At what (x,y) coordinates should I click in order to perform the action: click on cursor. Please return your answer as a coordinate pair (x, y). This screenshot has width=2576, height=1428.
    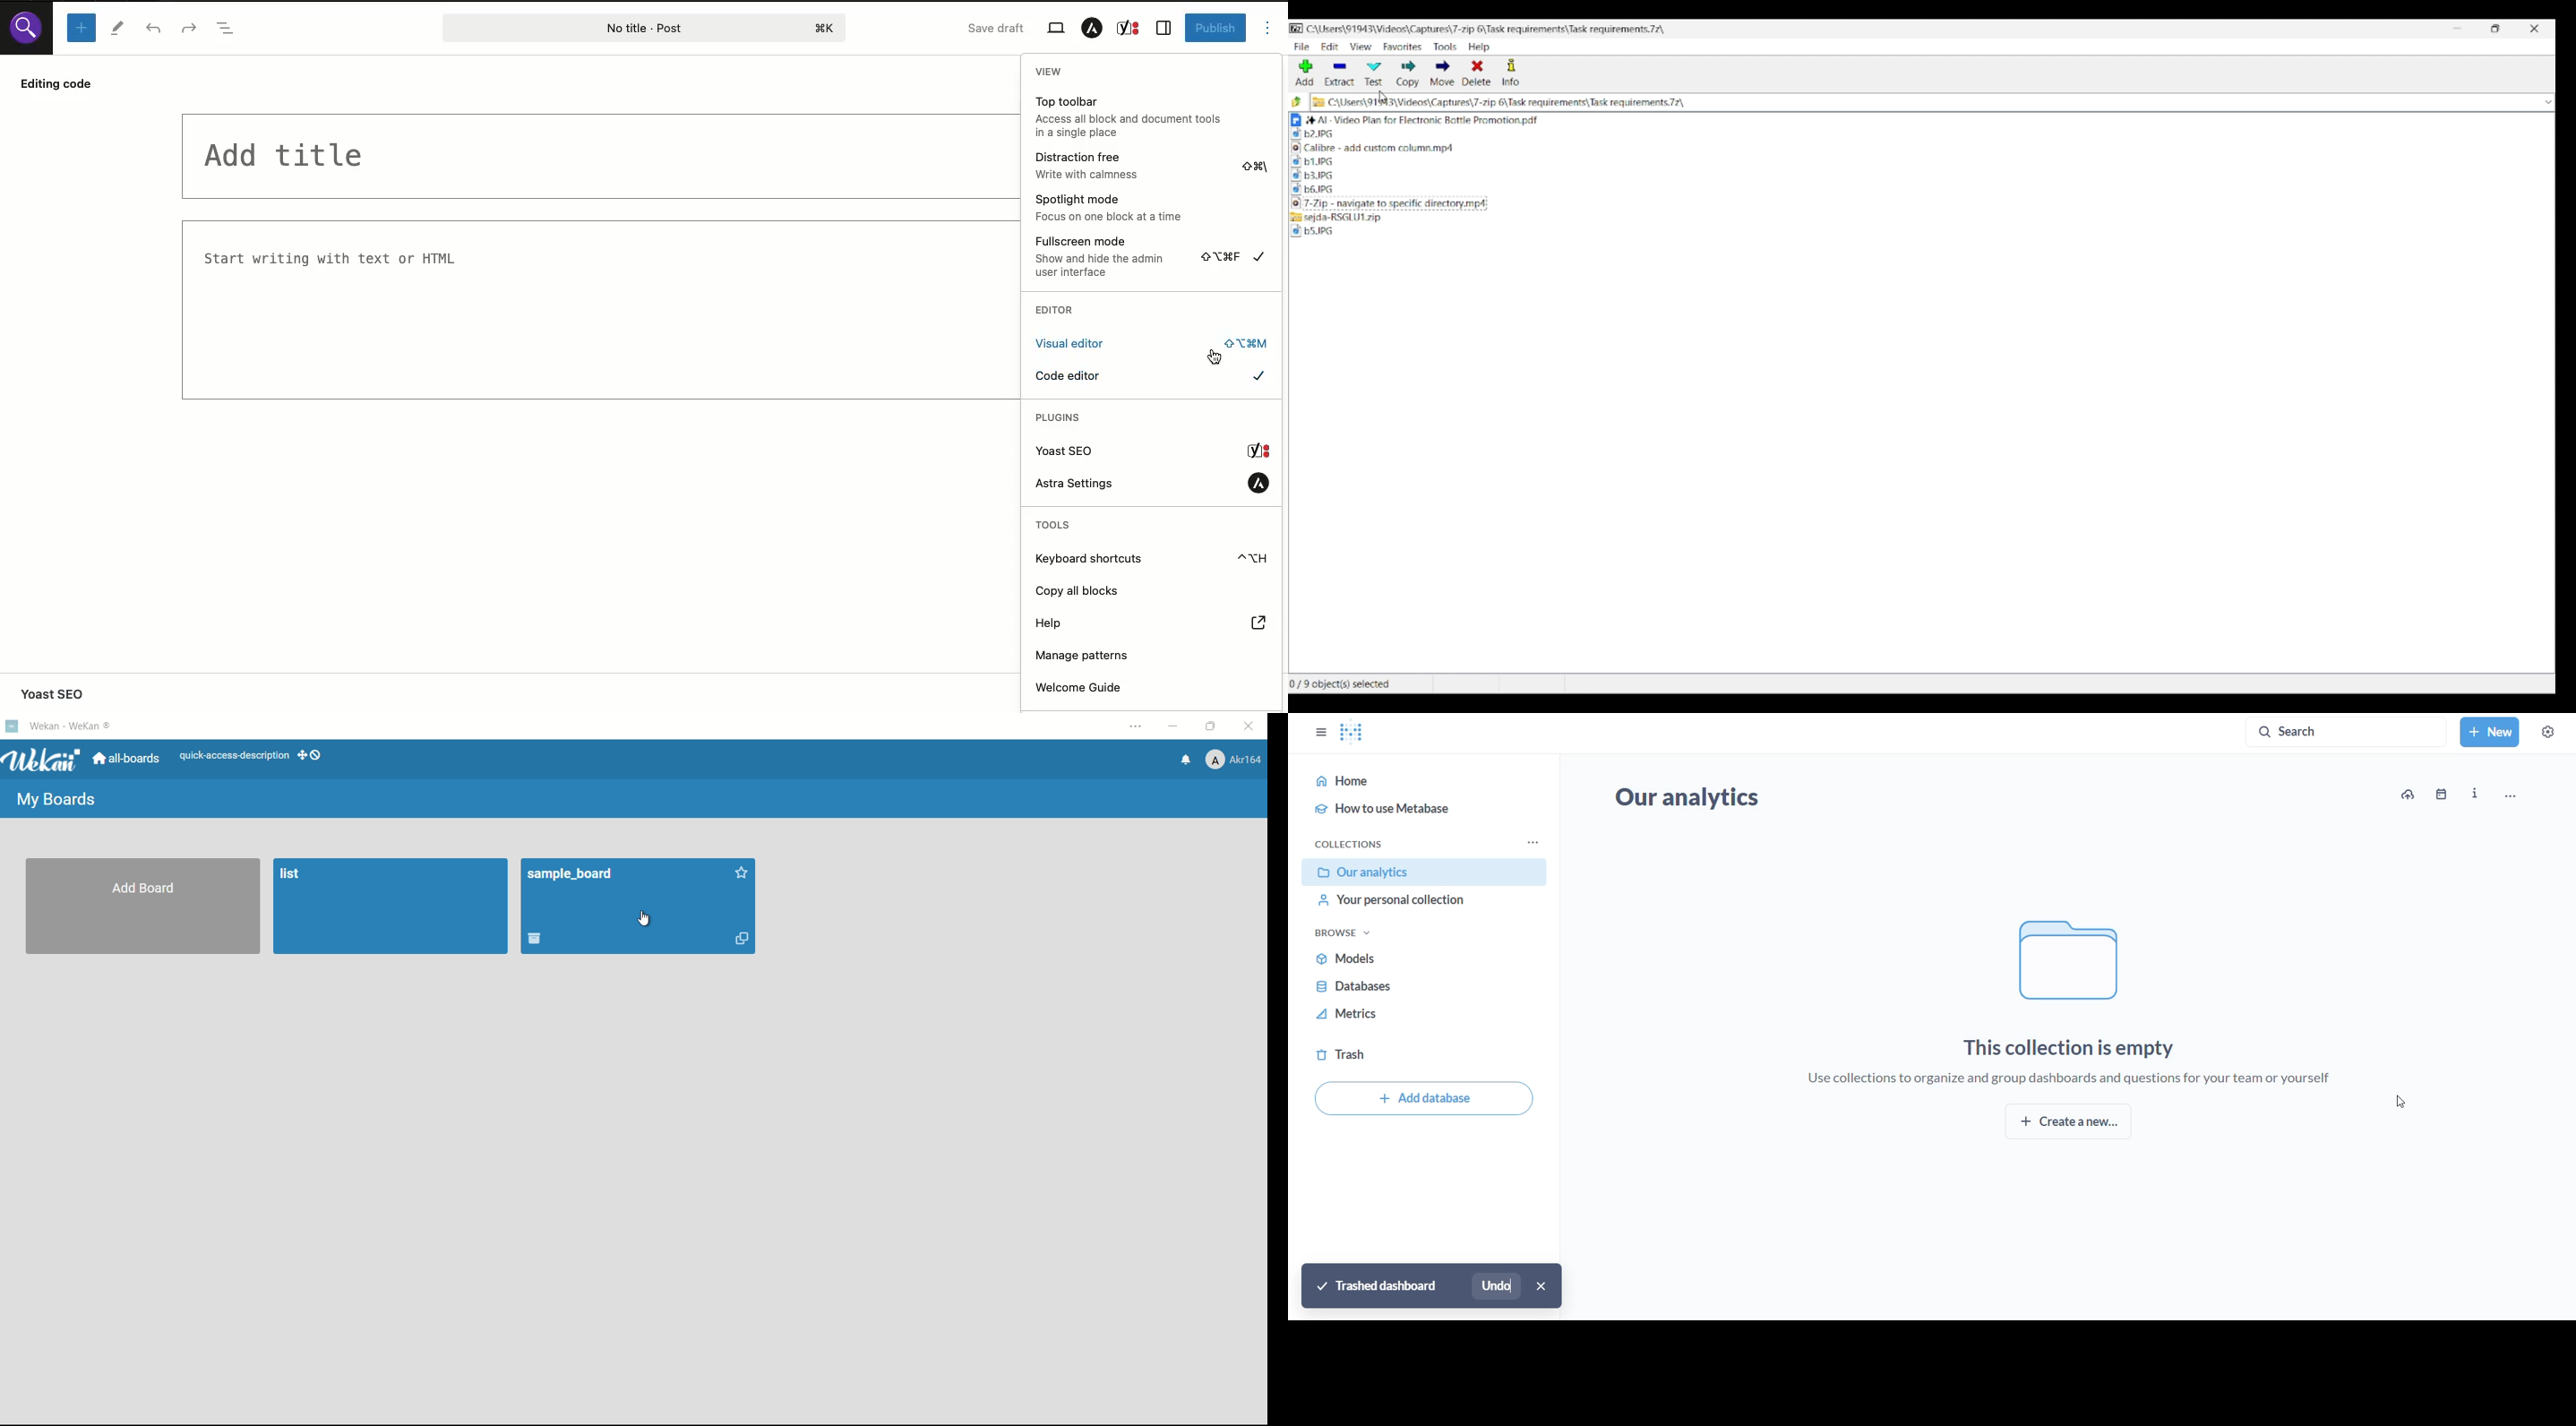
    Looking at the image, I should click on (644, 919).